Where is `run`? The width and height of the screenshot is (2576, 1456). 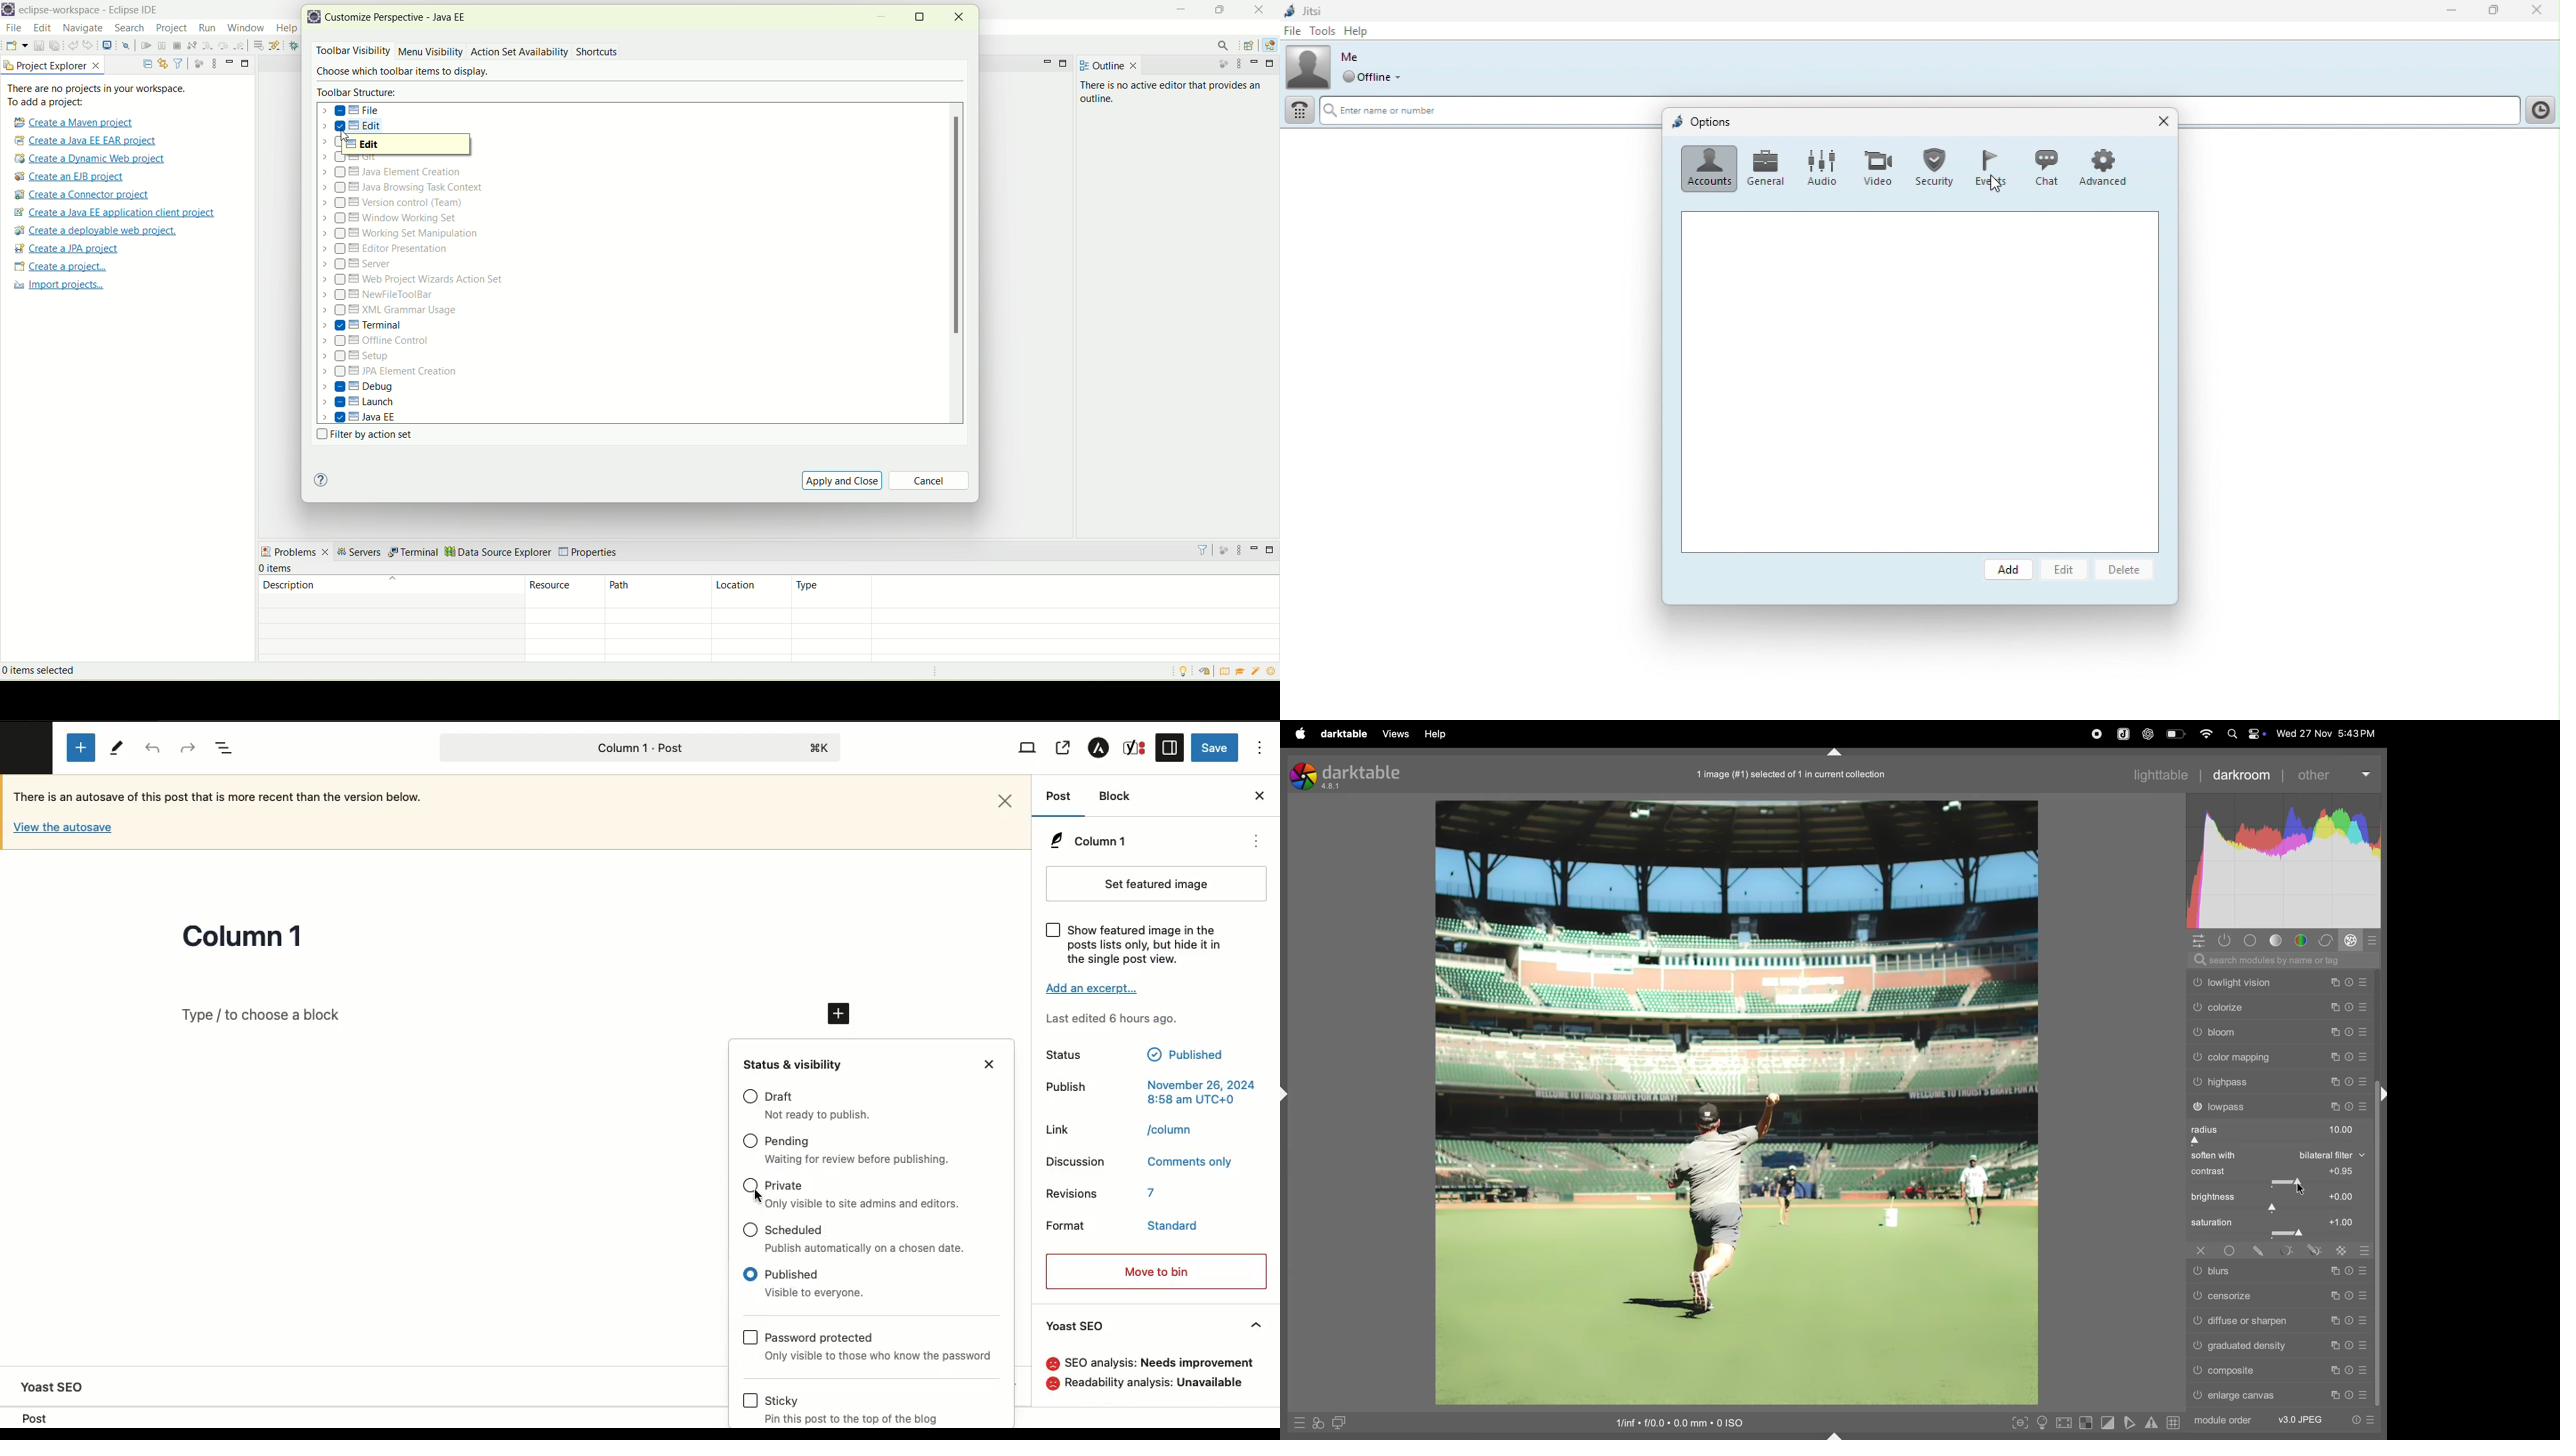
run is located at coordinates (209, 27).